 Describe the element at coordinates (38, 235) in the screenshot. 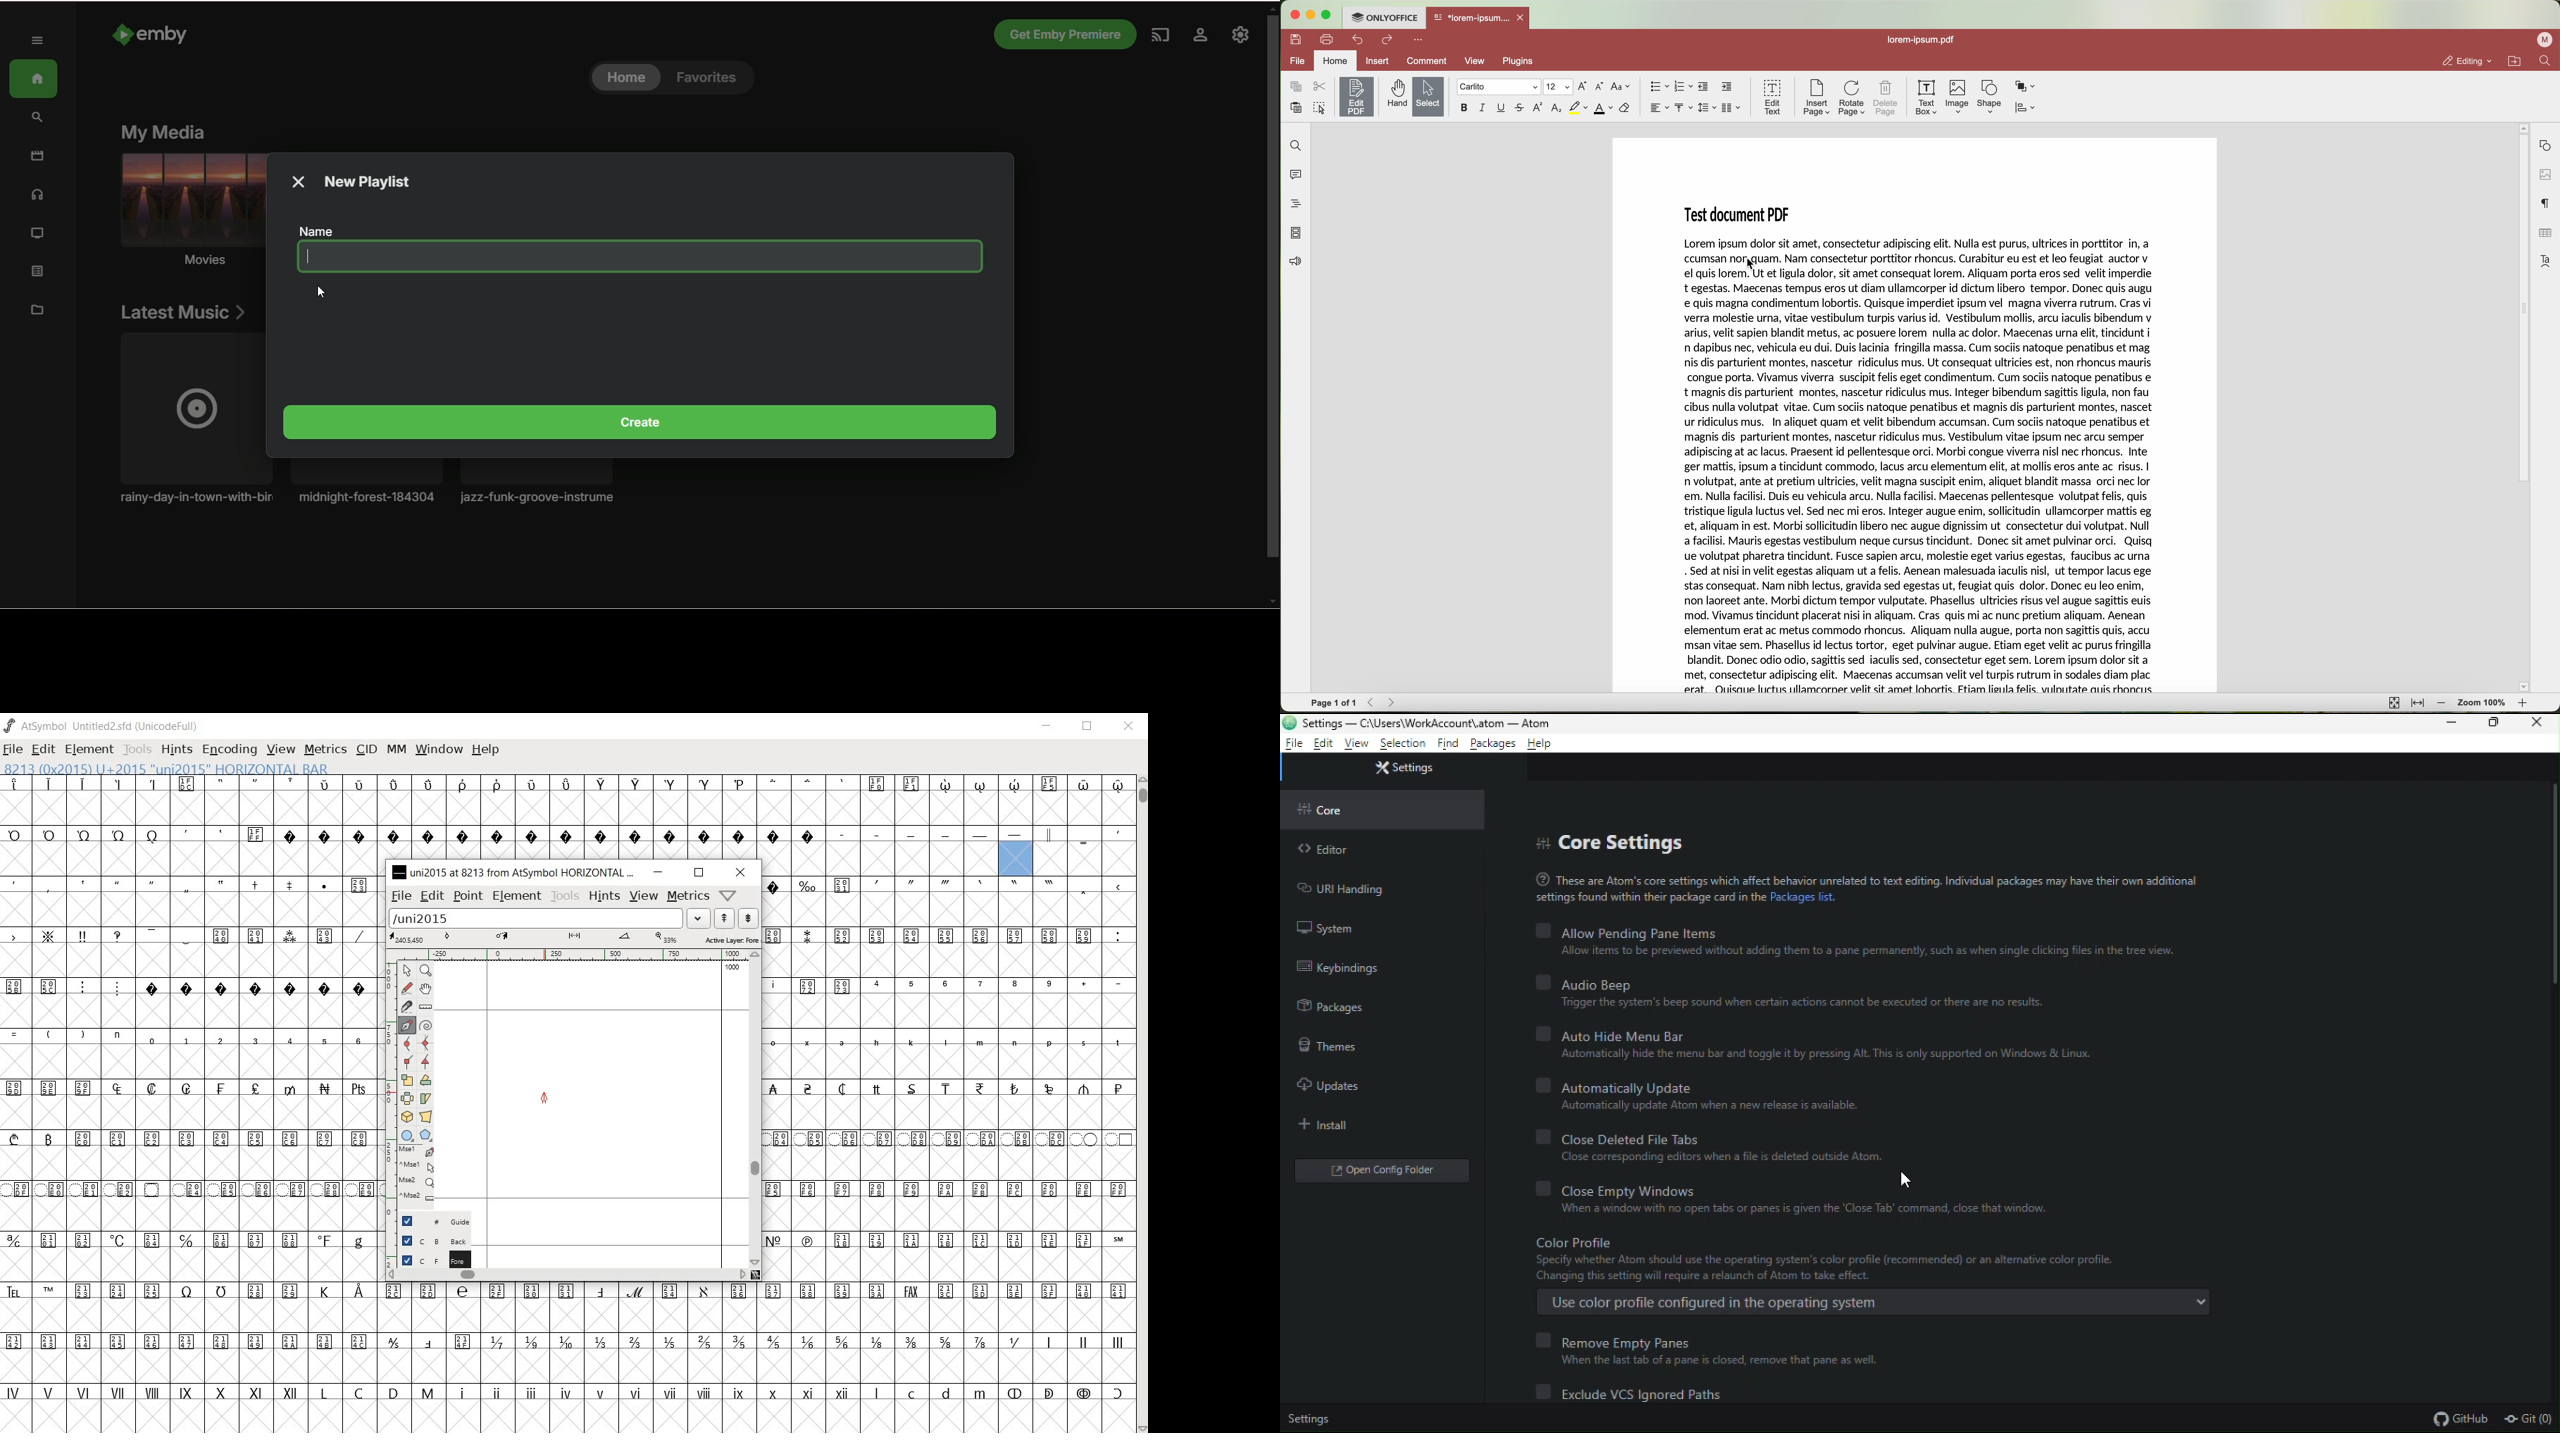

I see `TV shows` at that location.